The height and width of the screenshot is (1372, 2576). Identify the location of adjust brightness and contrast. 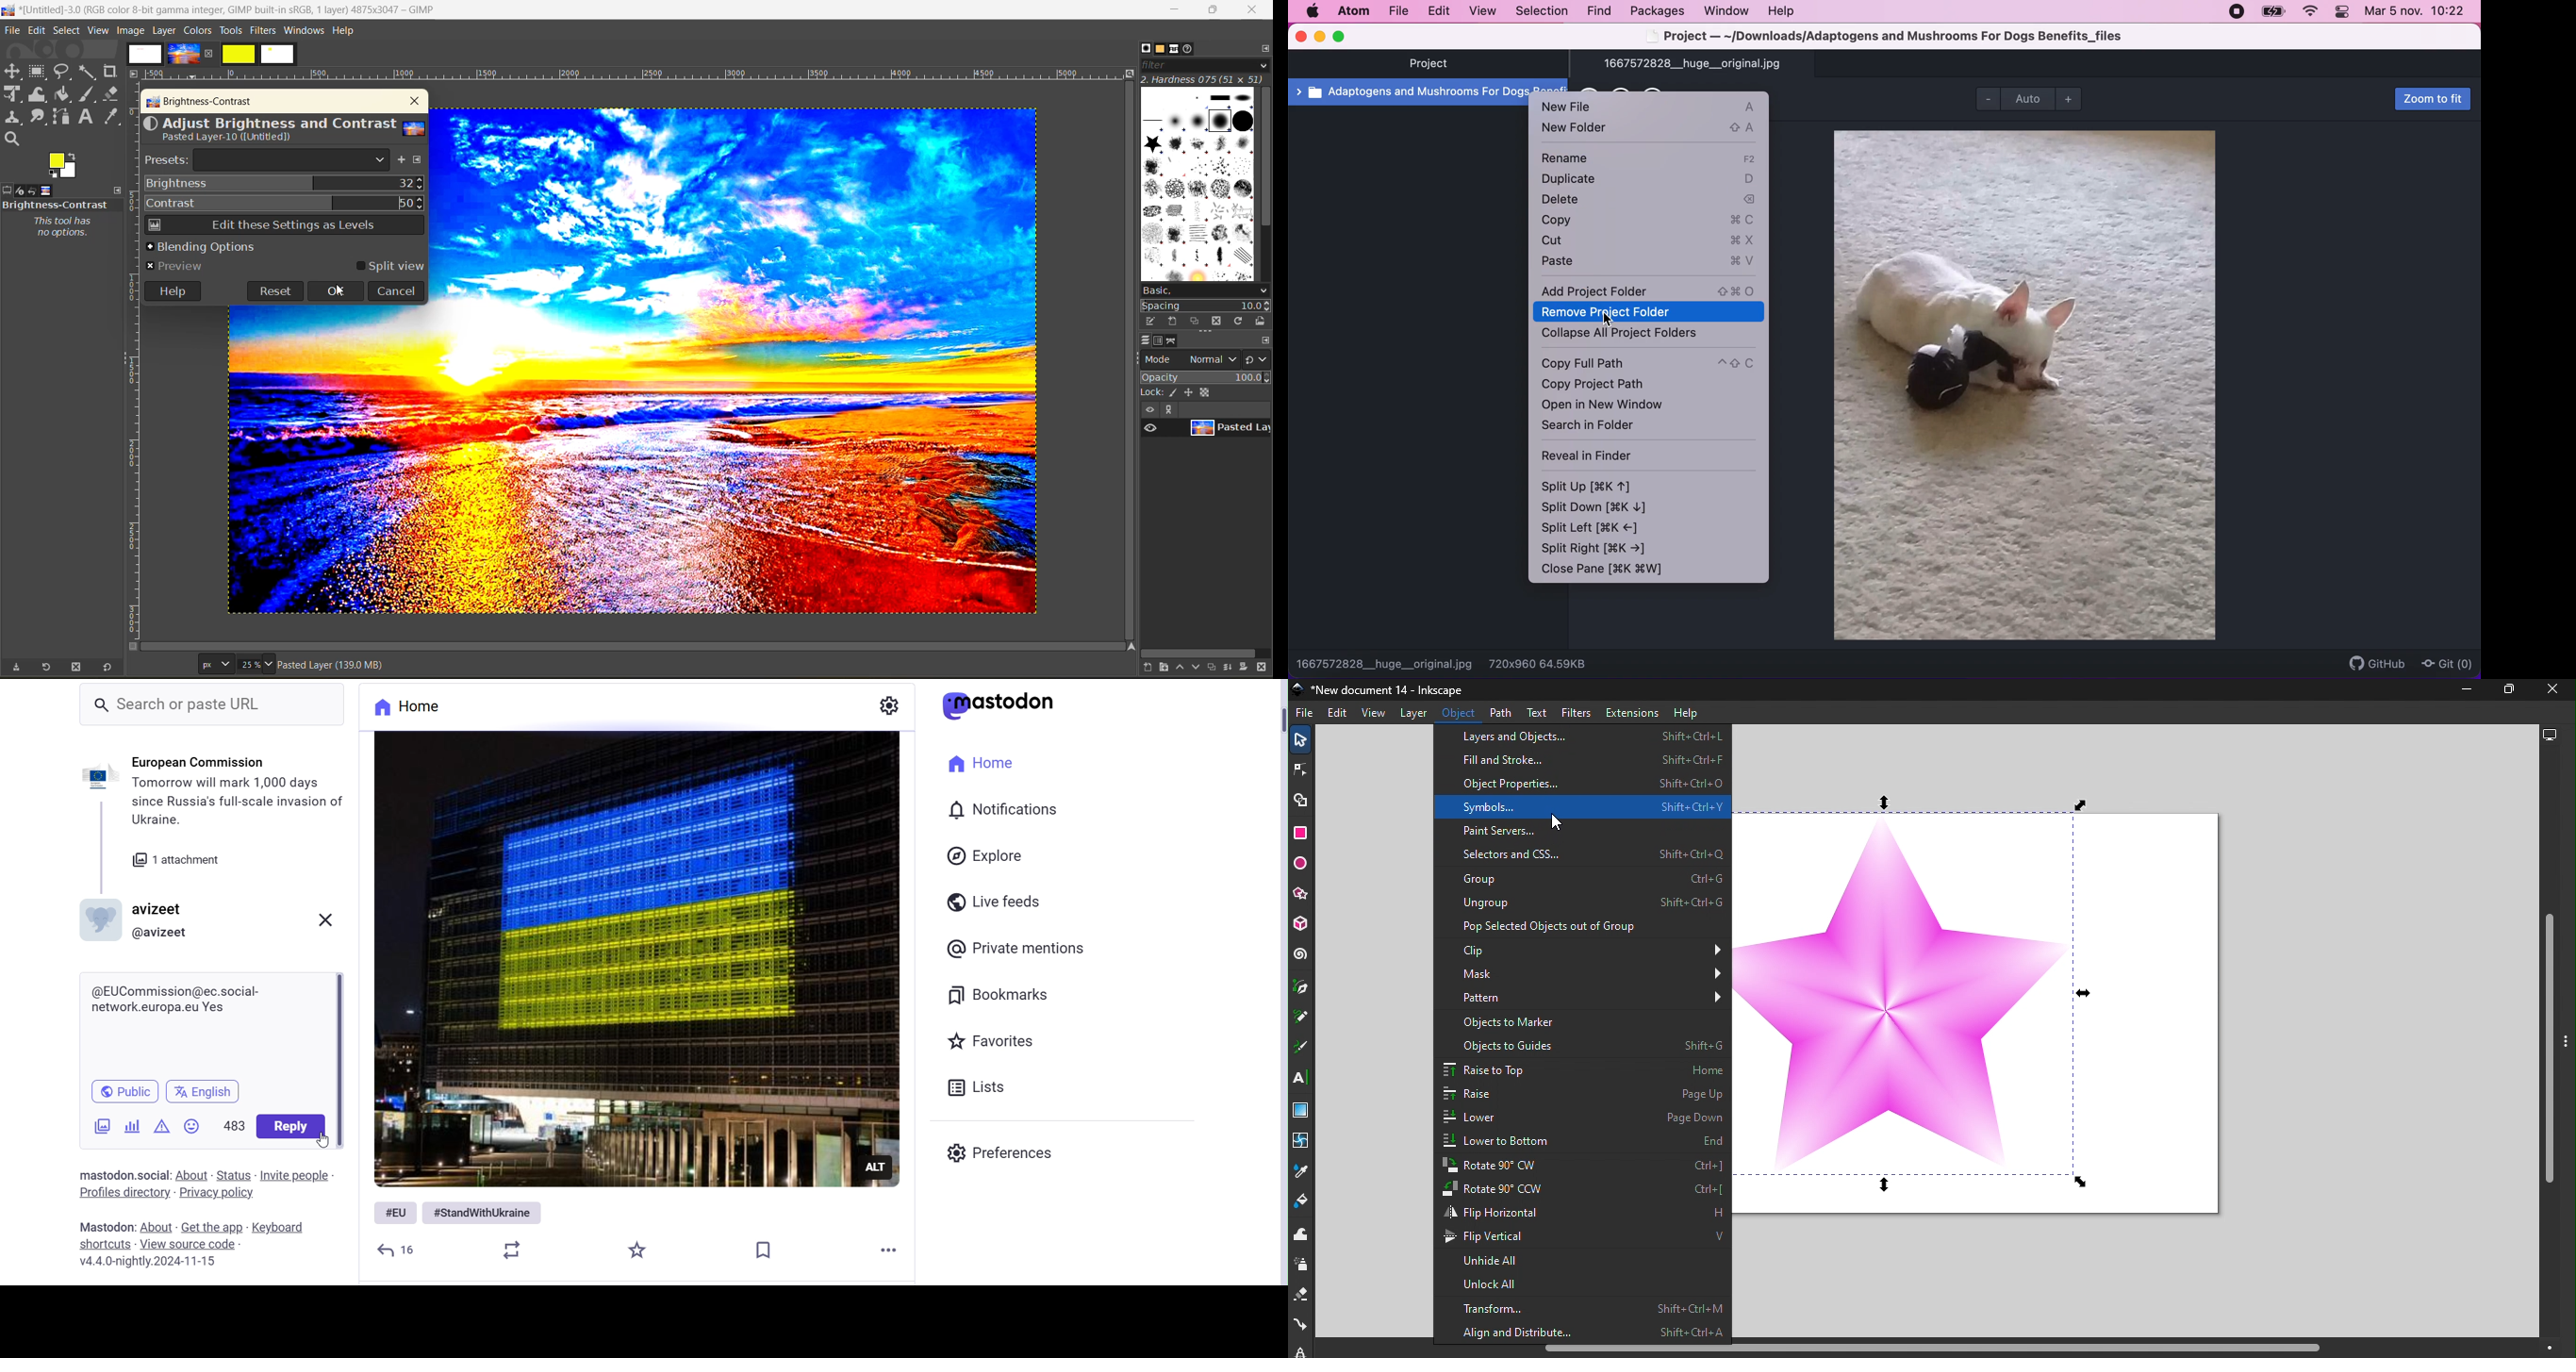
(284, 131).